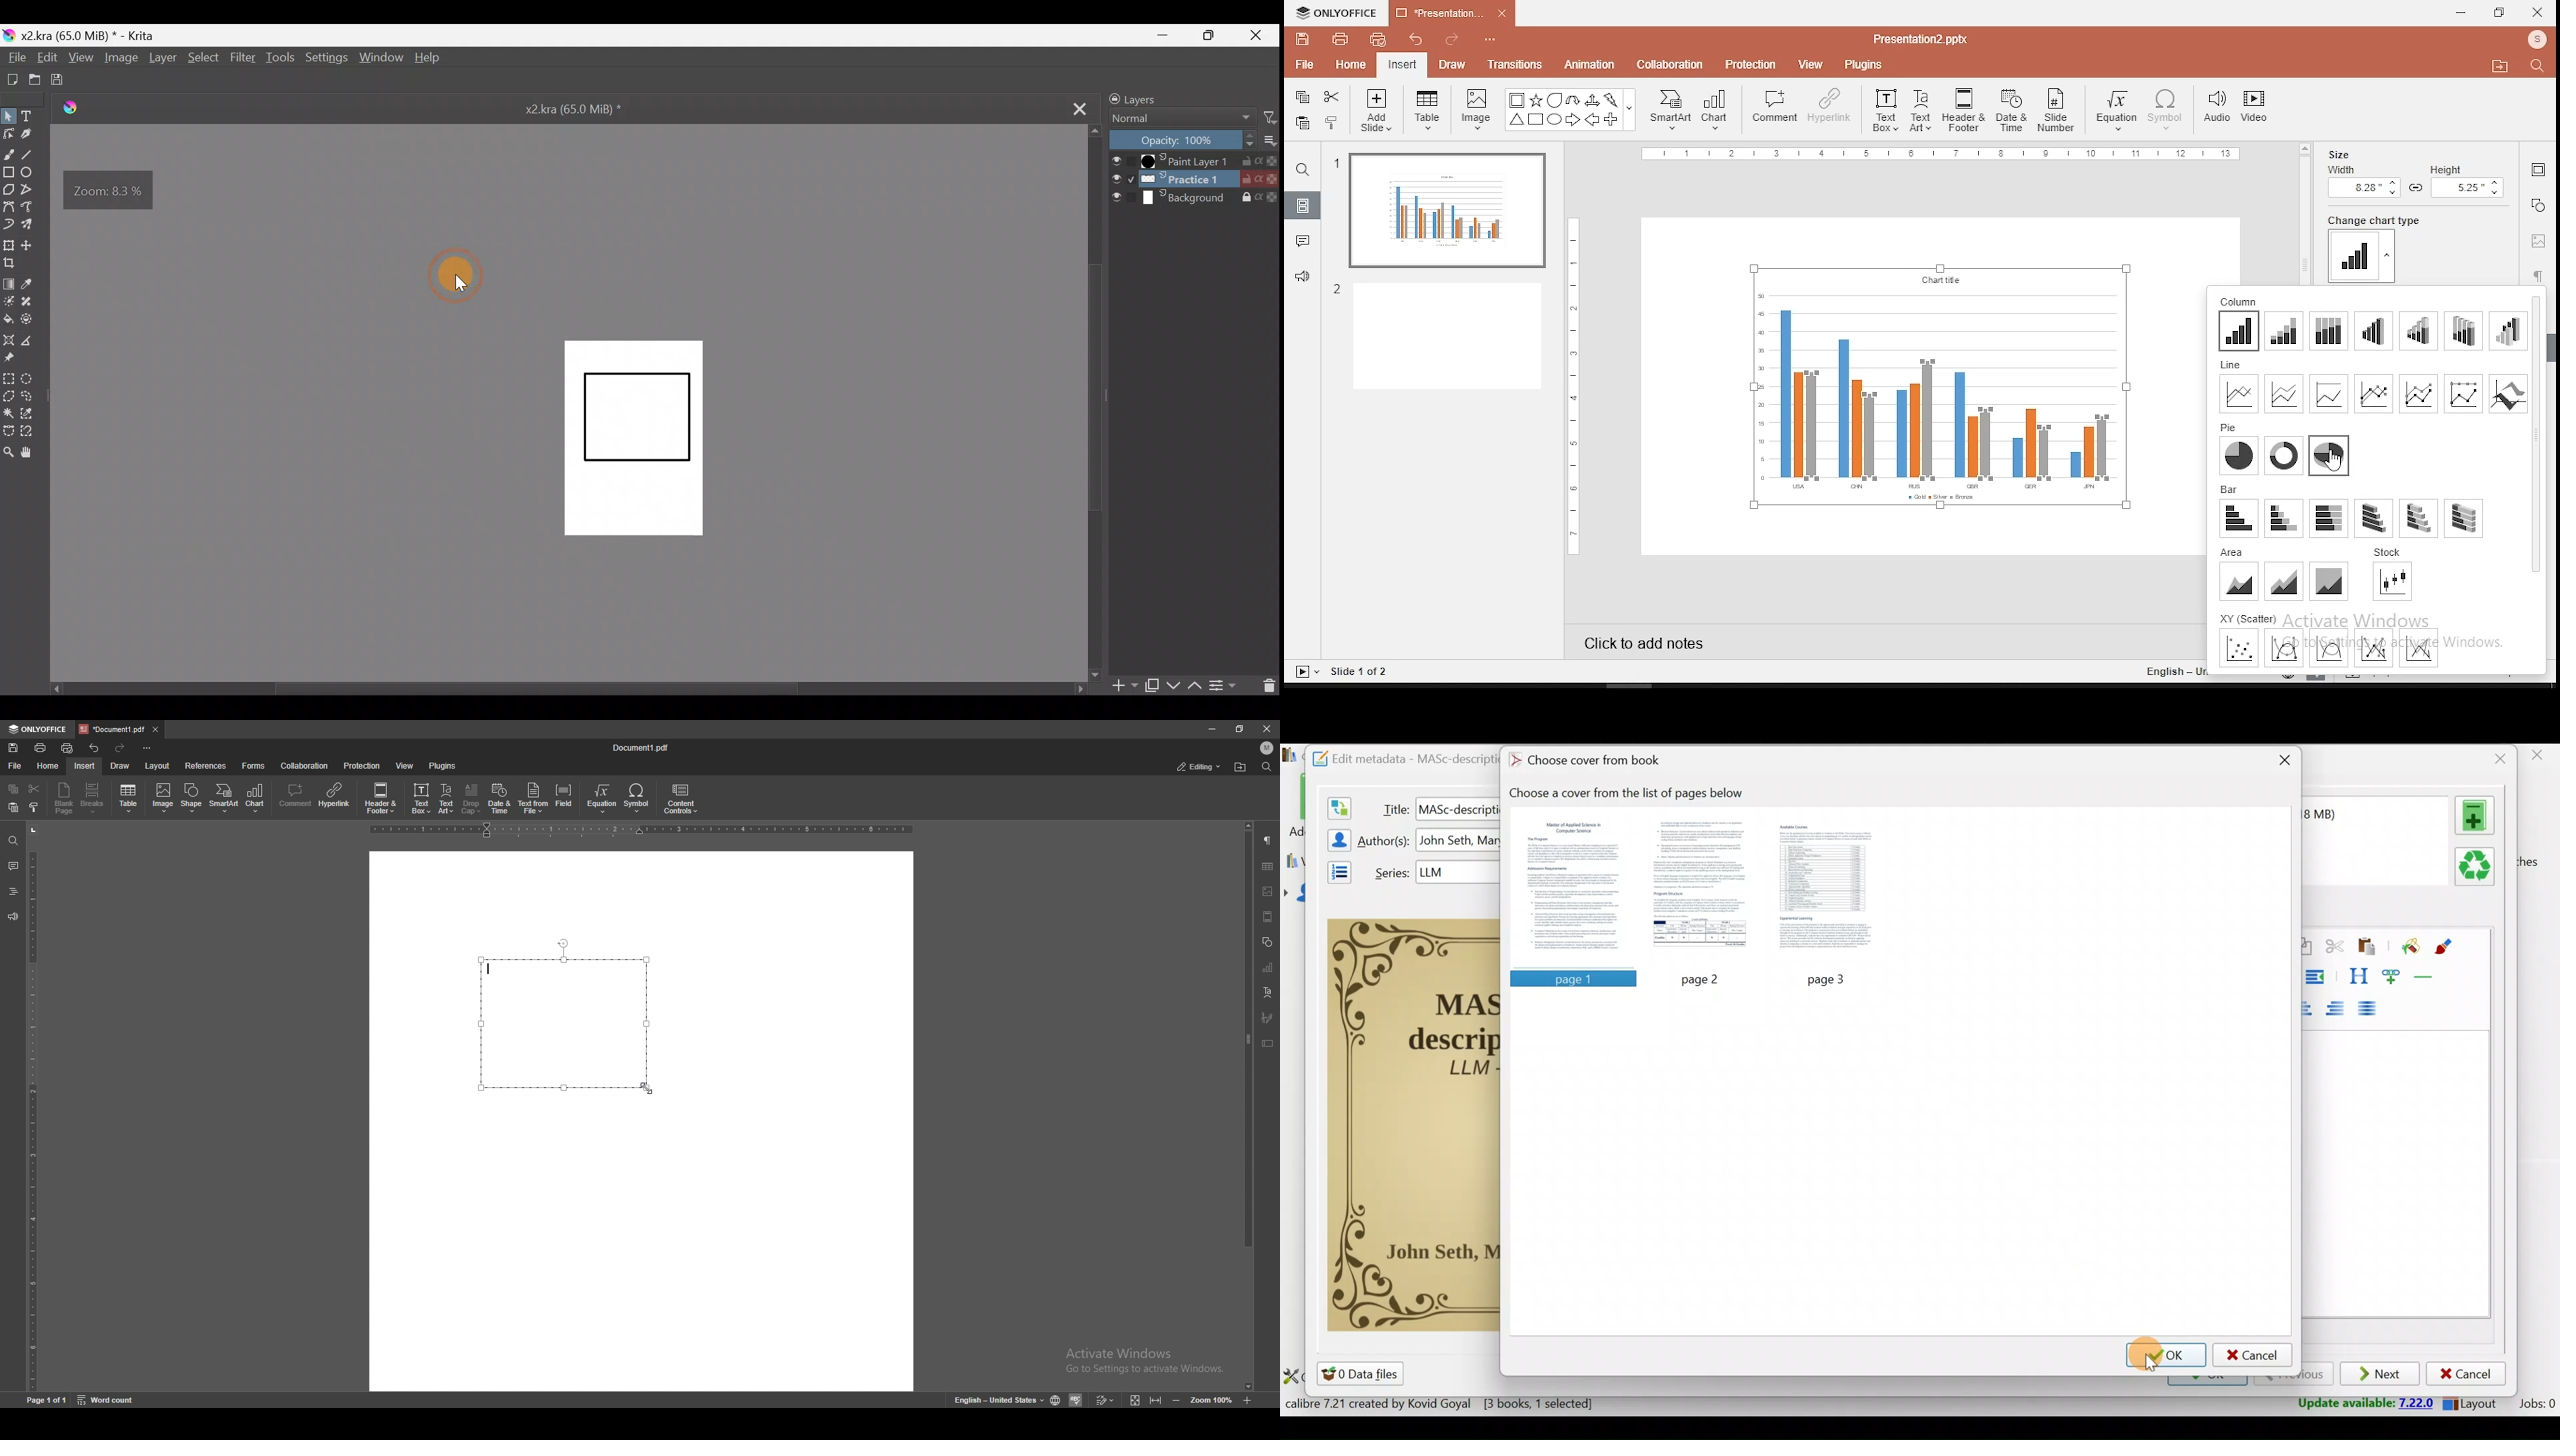  What do you see at coordinates (1271, 117) in the screenshot?
I see `Filter` at bounding box center [1271, 117].